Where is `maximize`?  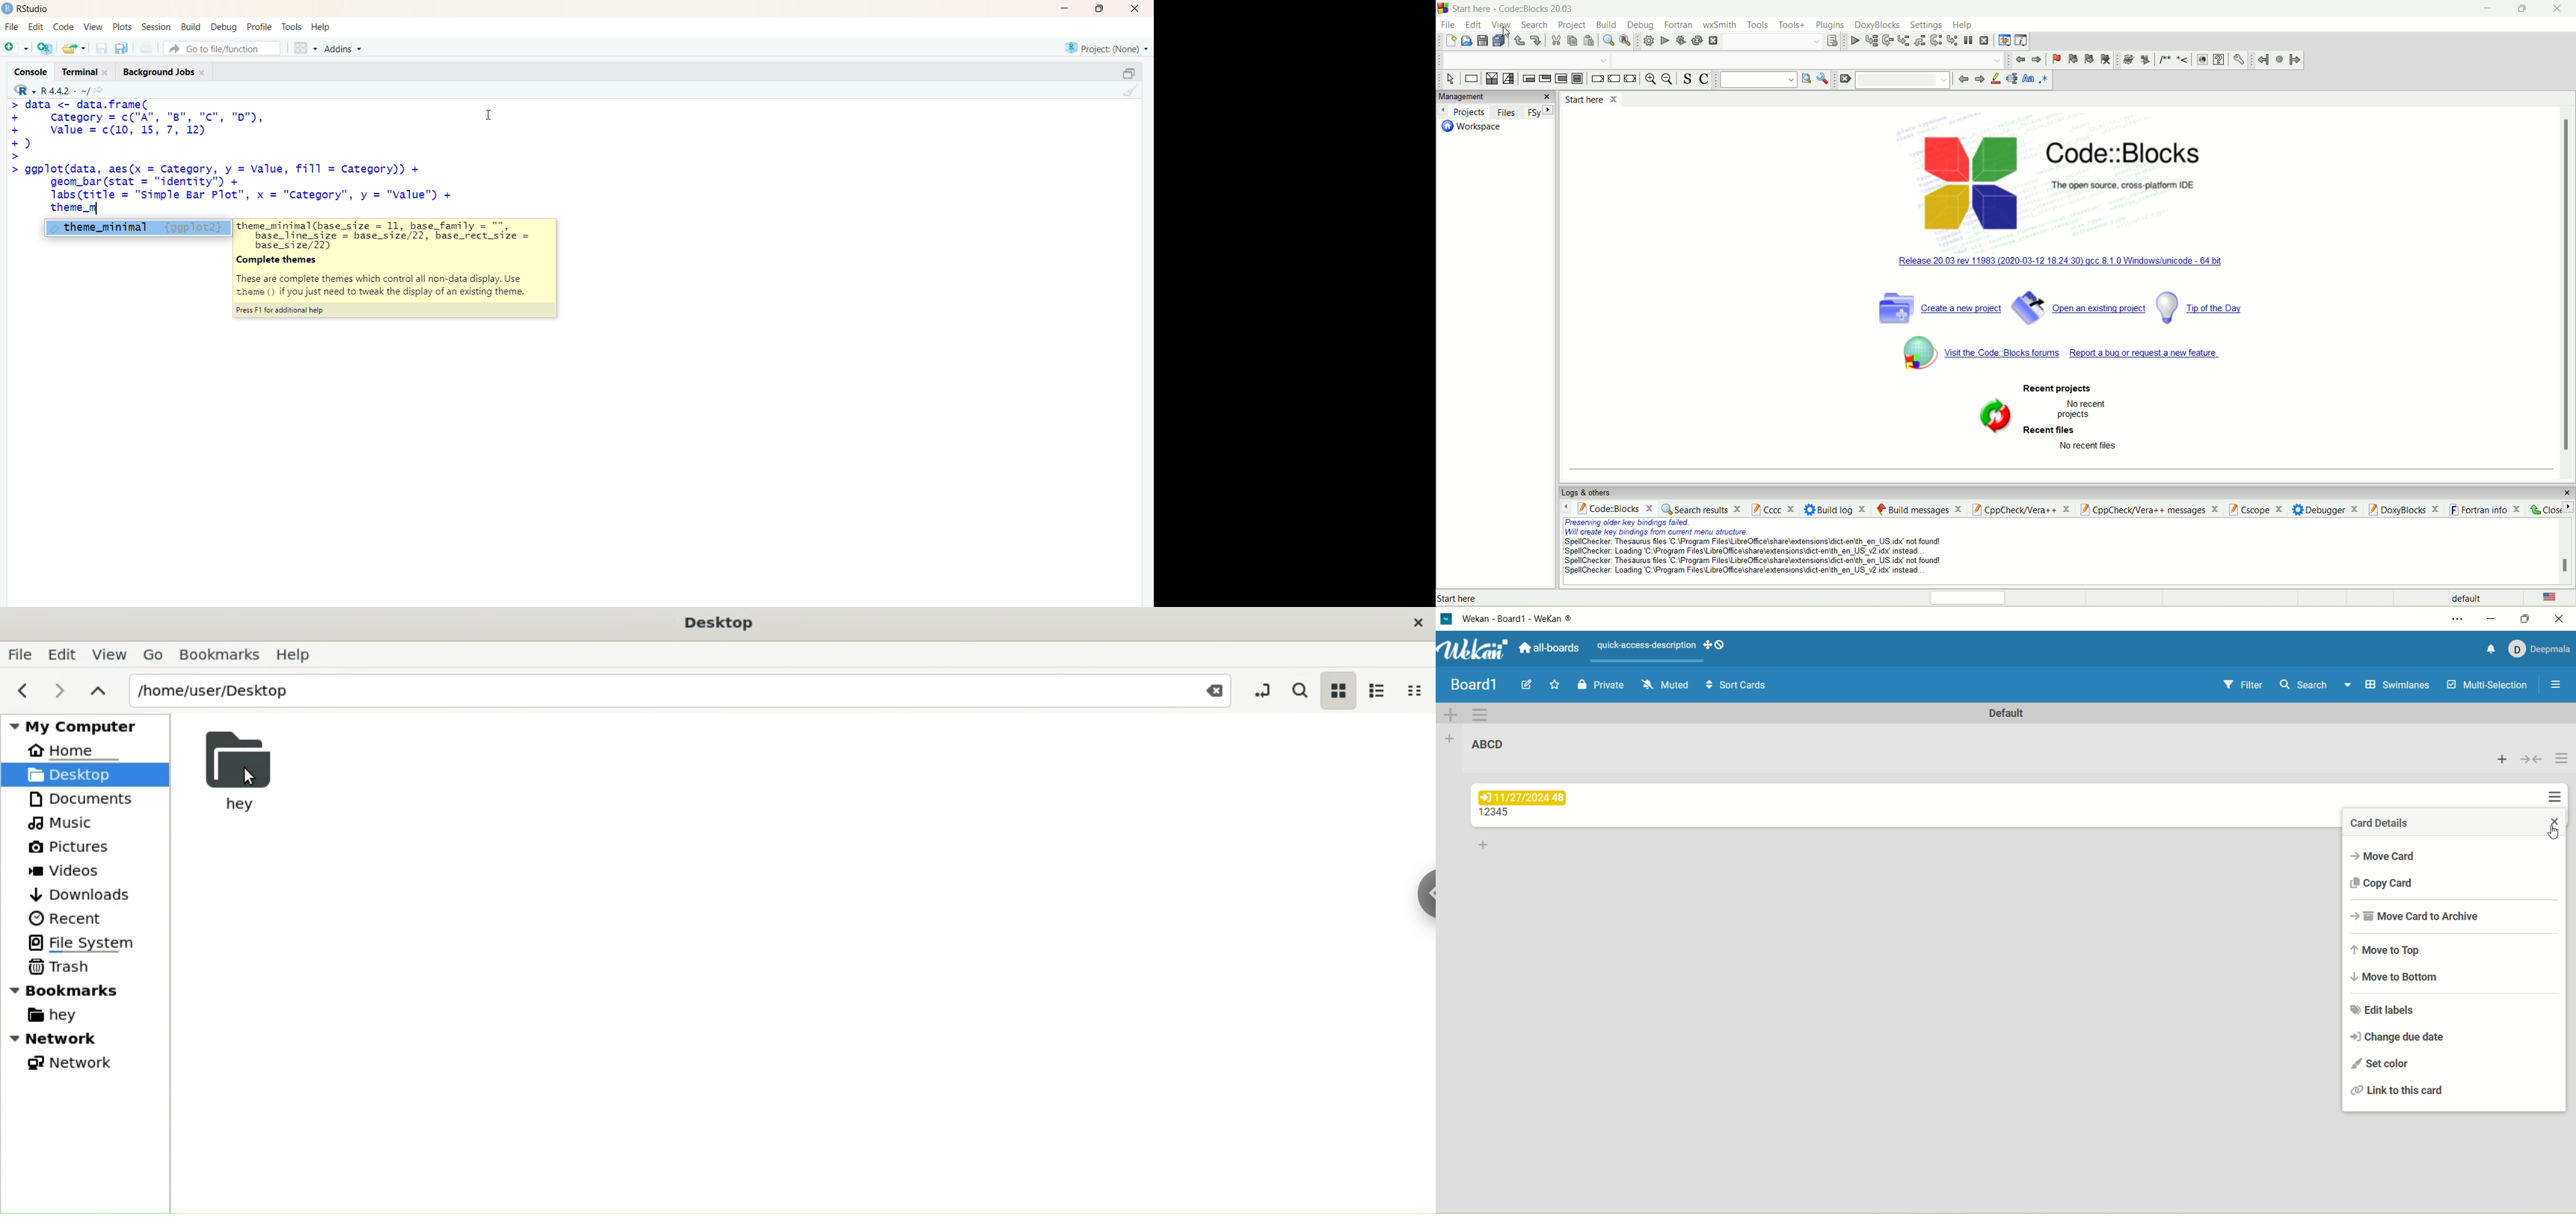 maximize is located at coordinates (1129, 73).